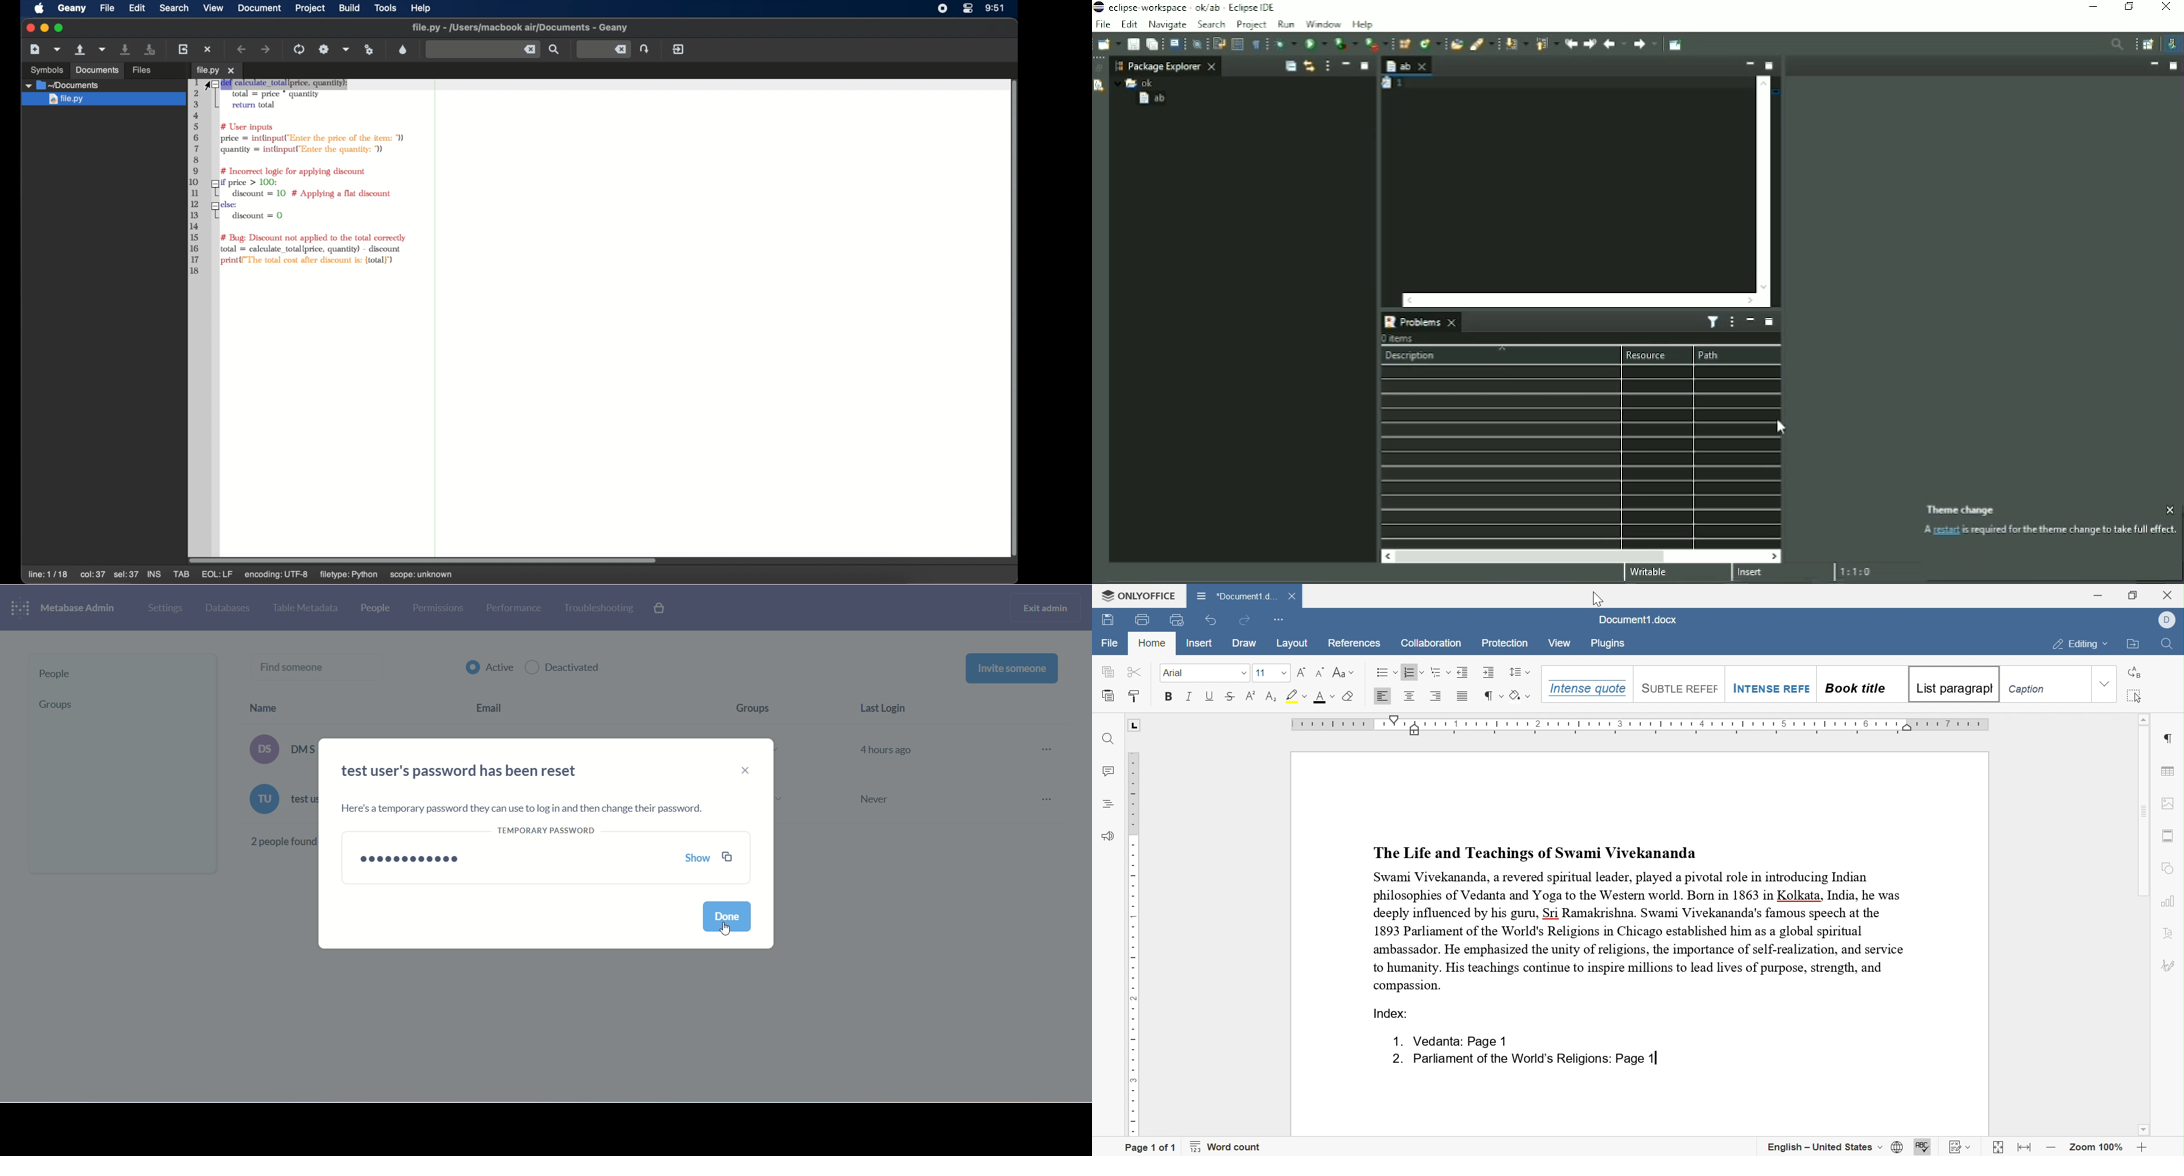 This screenshot has height=1176, width=2184. Describe the element at coordinates (1177, 673) in the screenshot. I see `arial` at that location.